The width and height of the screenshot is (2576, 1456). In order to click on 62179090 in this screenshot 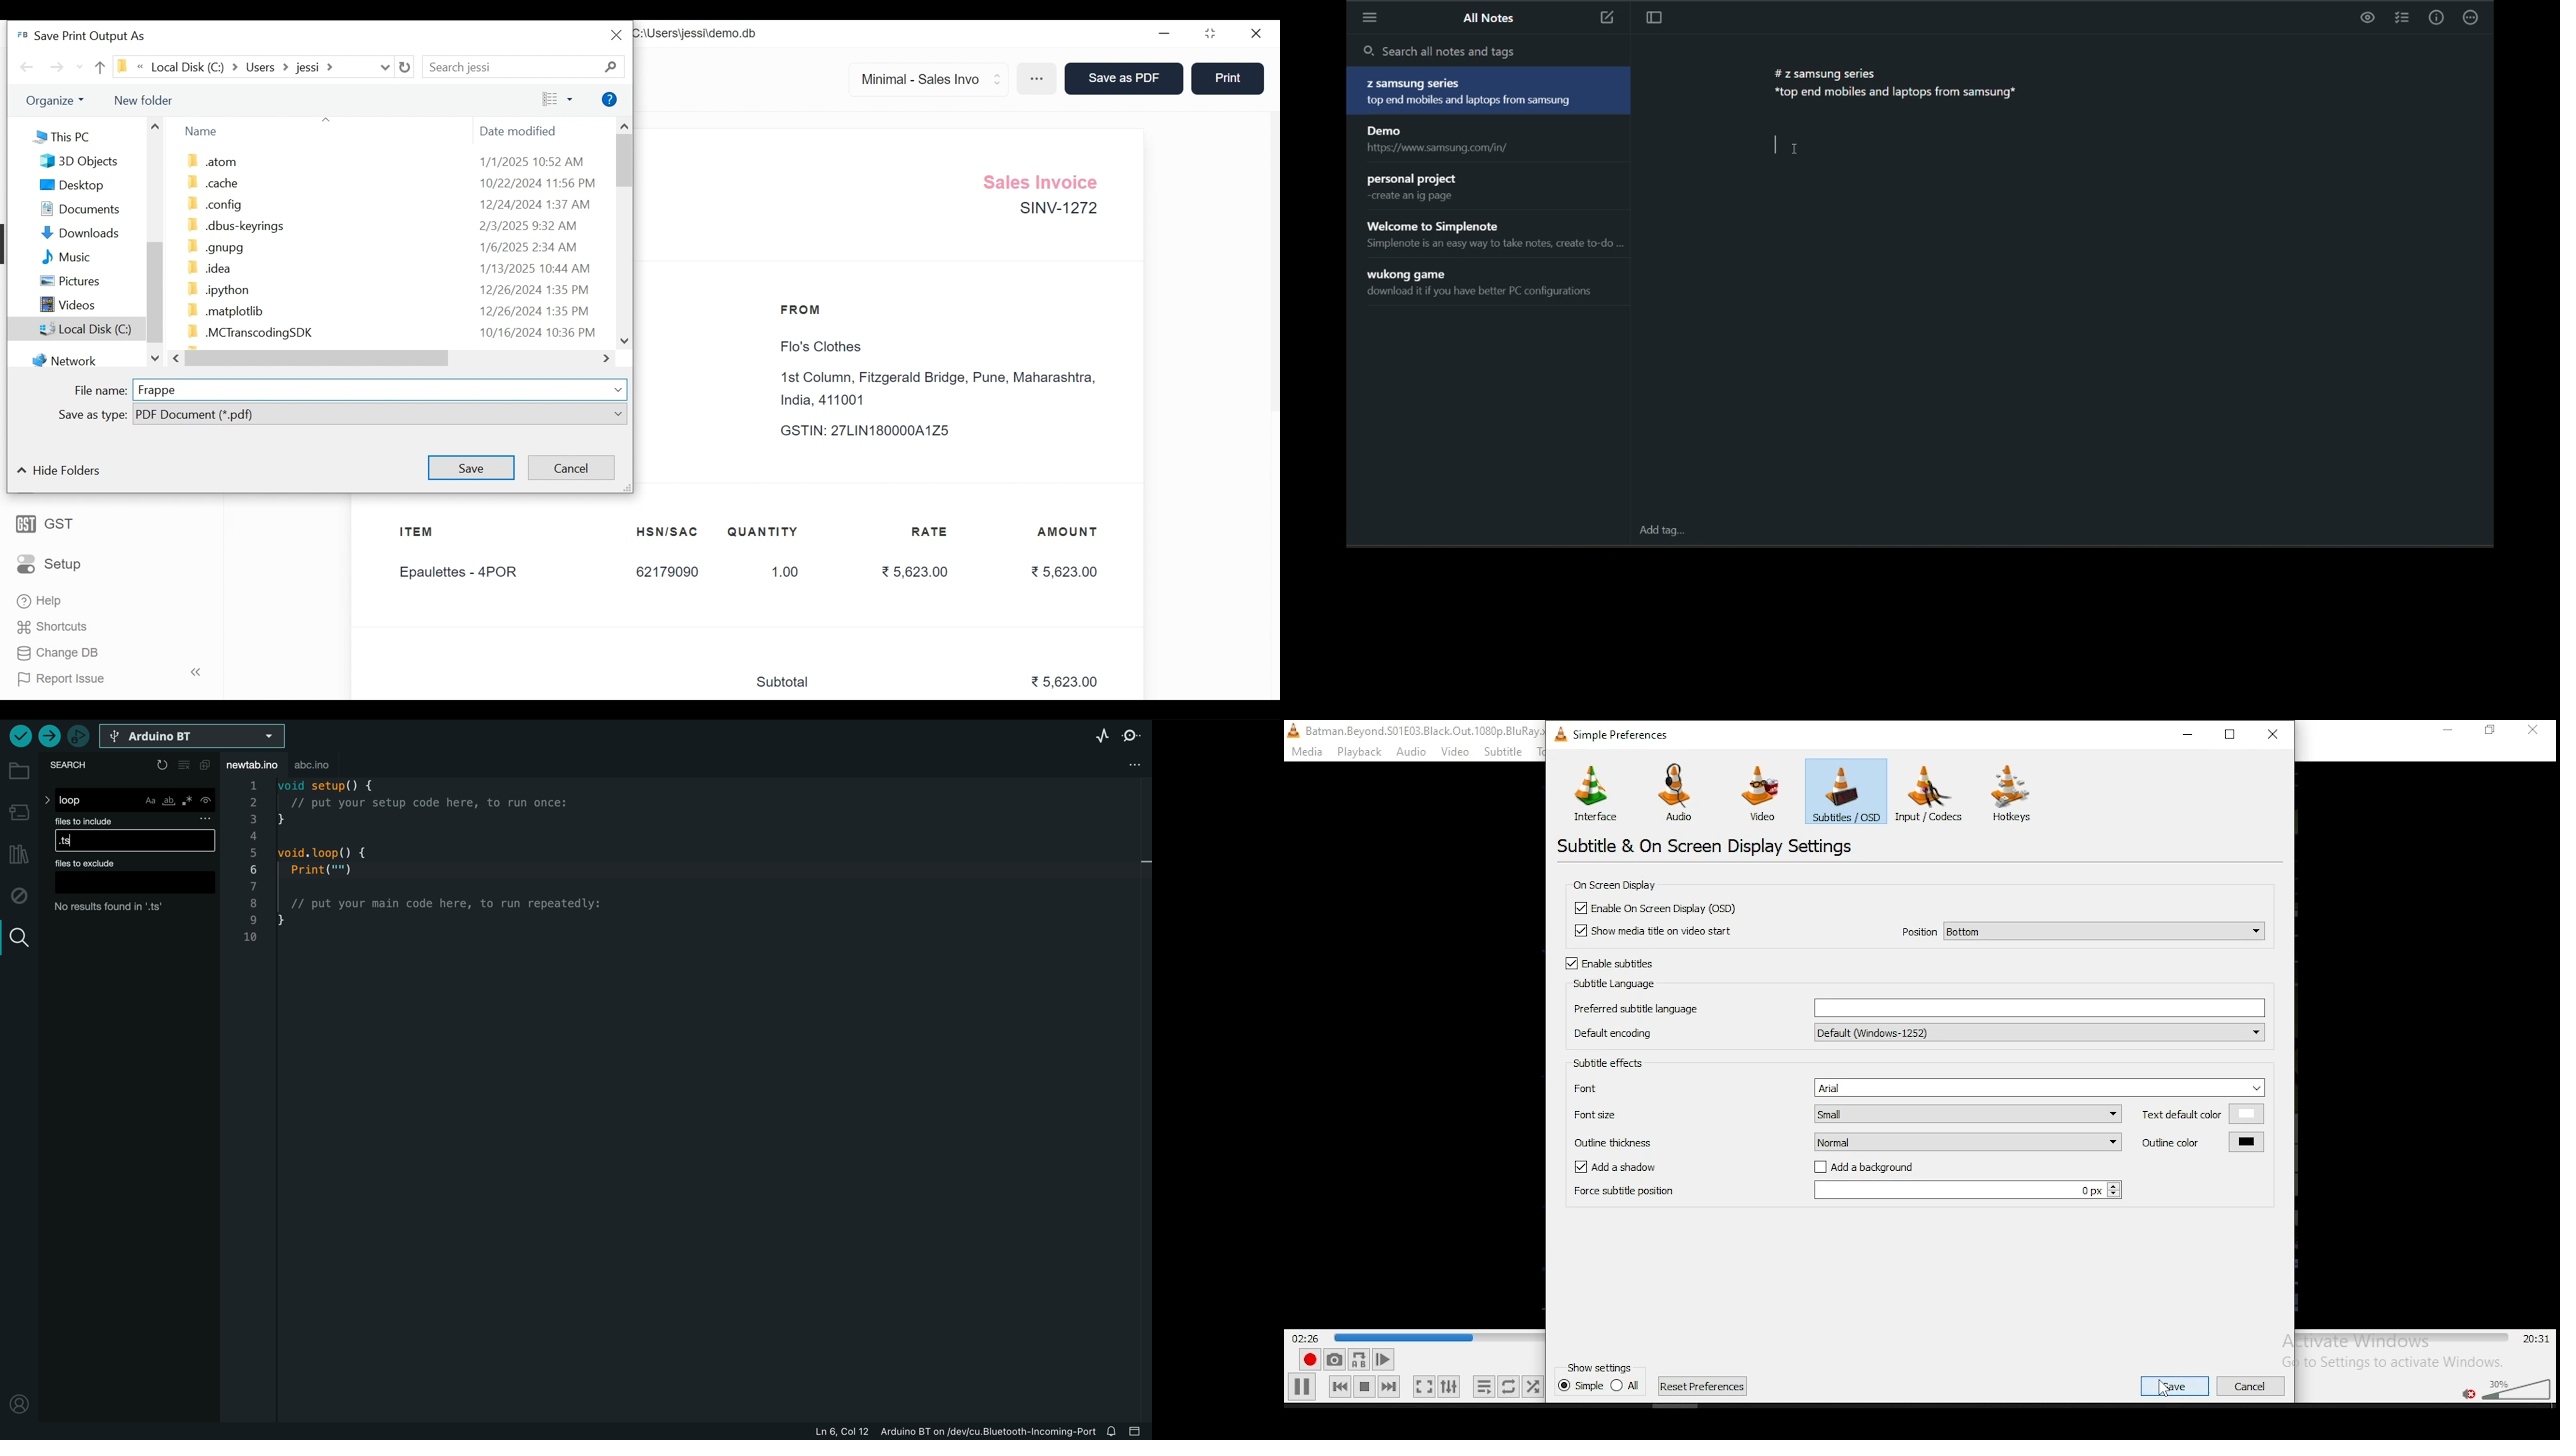, I will do `click(667, 573)`.